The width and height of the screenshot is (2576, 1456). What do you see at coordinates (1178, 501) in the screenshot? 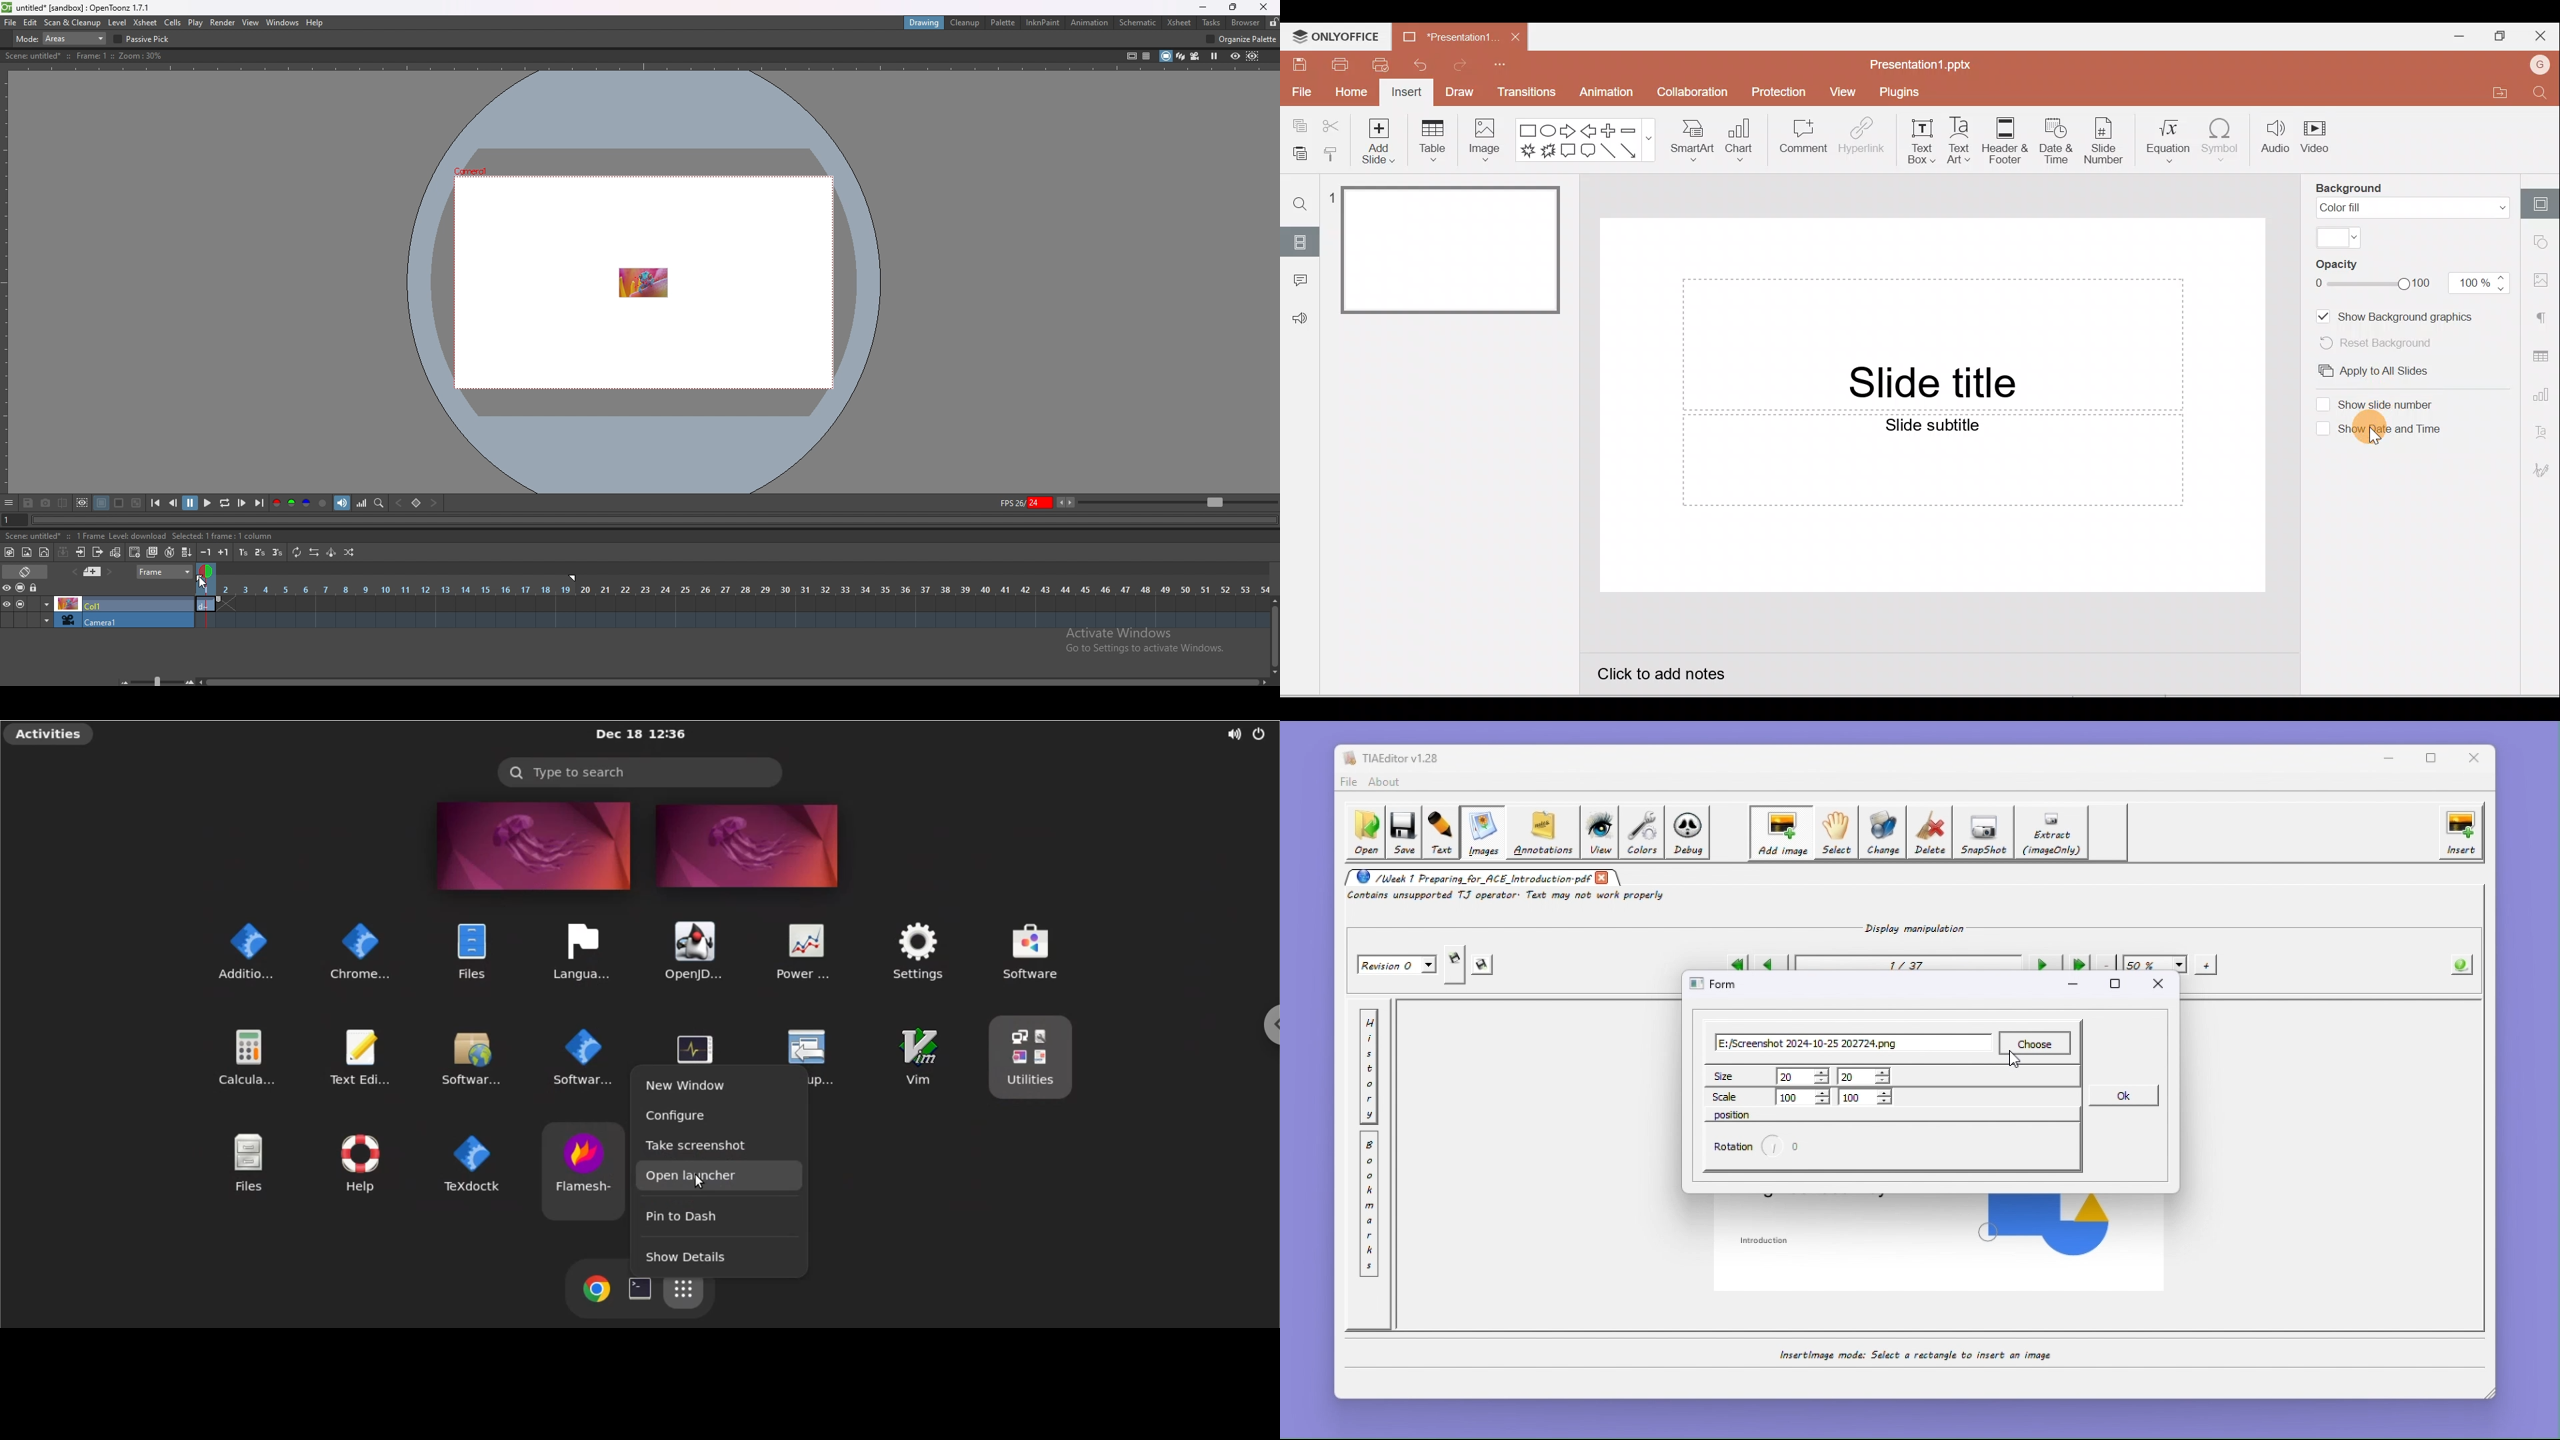
I see `zoom` at bounding box center [1178, 501].